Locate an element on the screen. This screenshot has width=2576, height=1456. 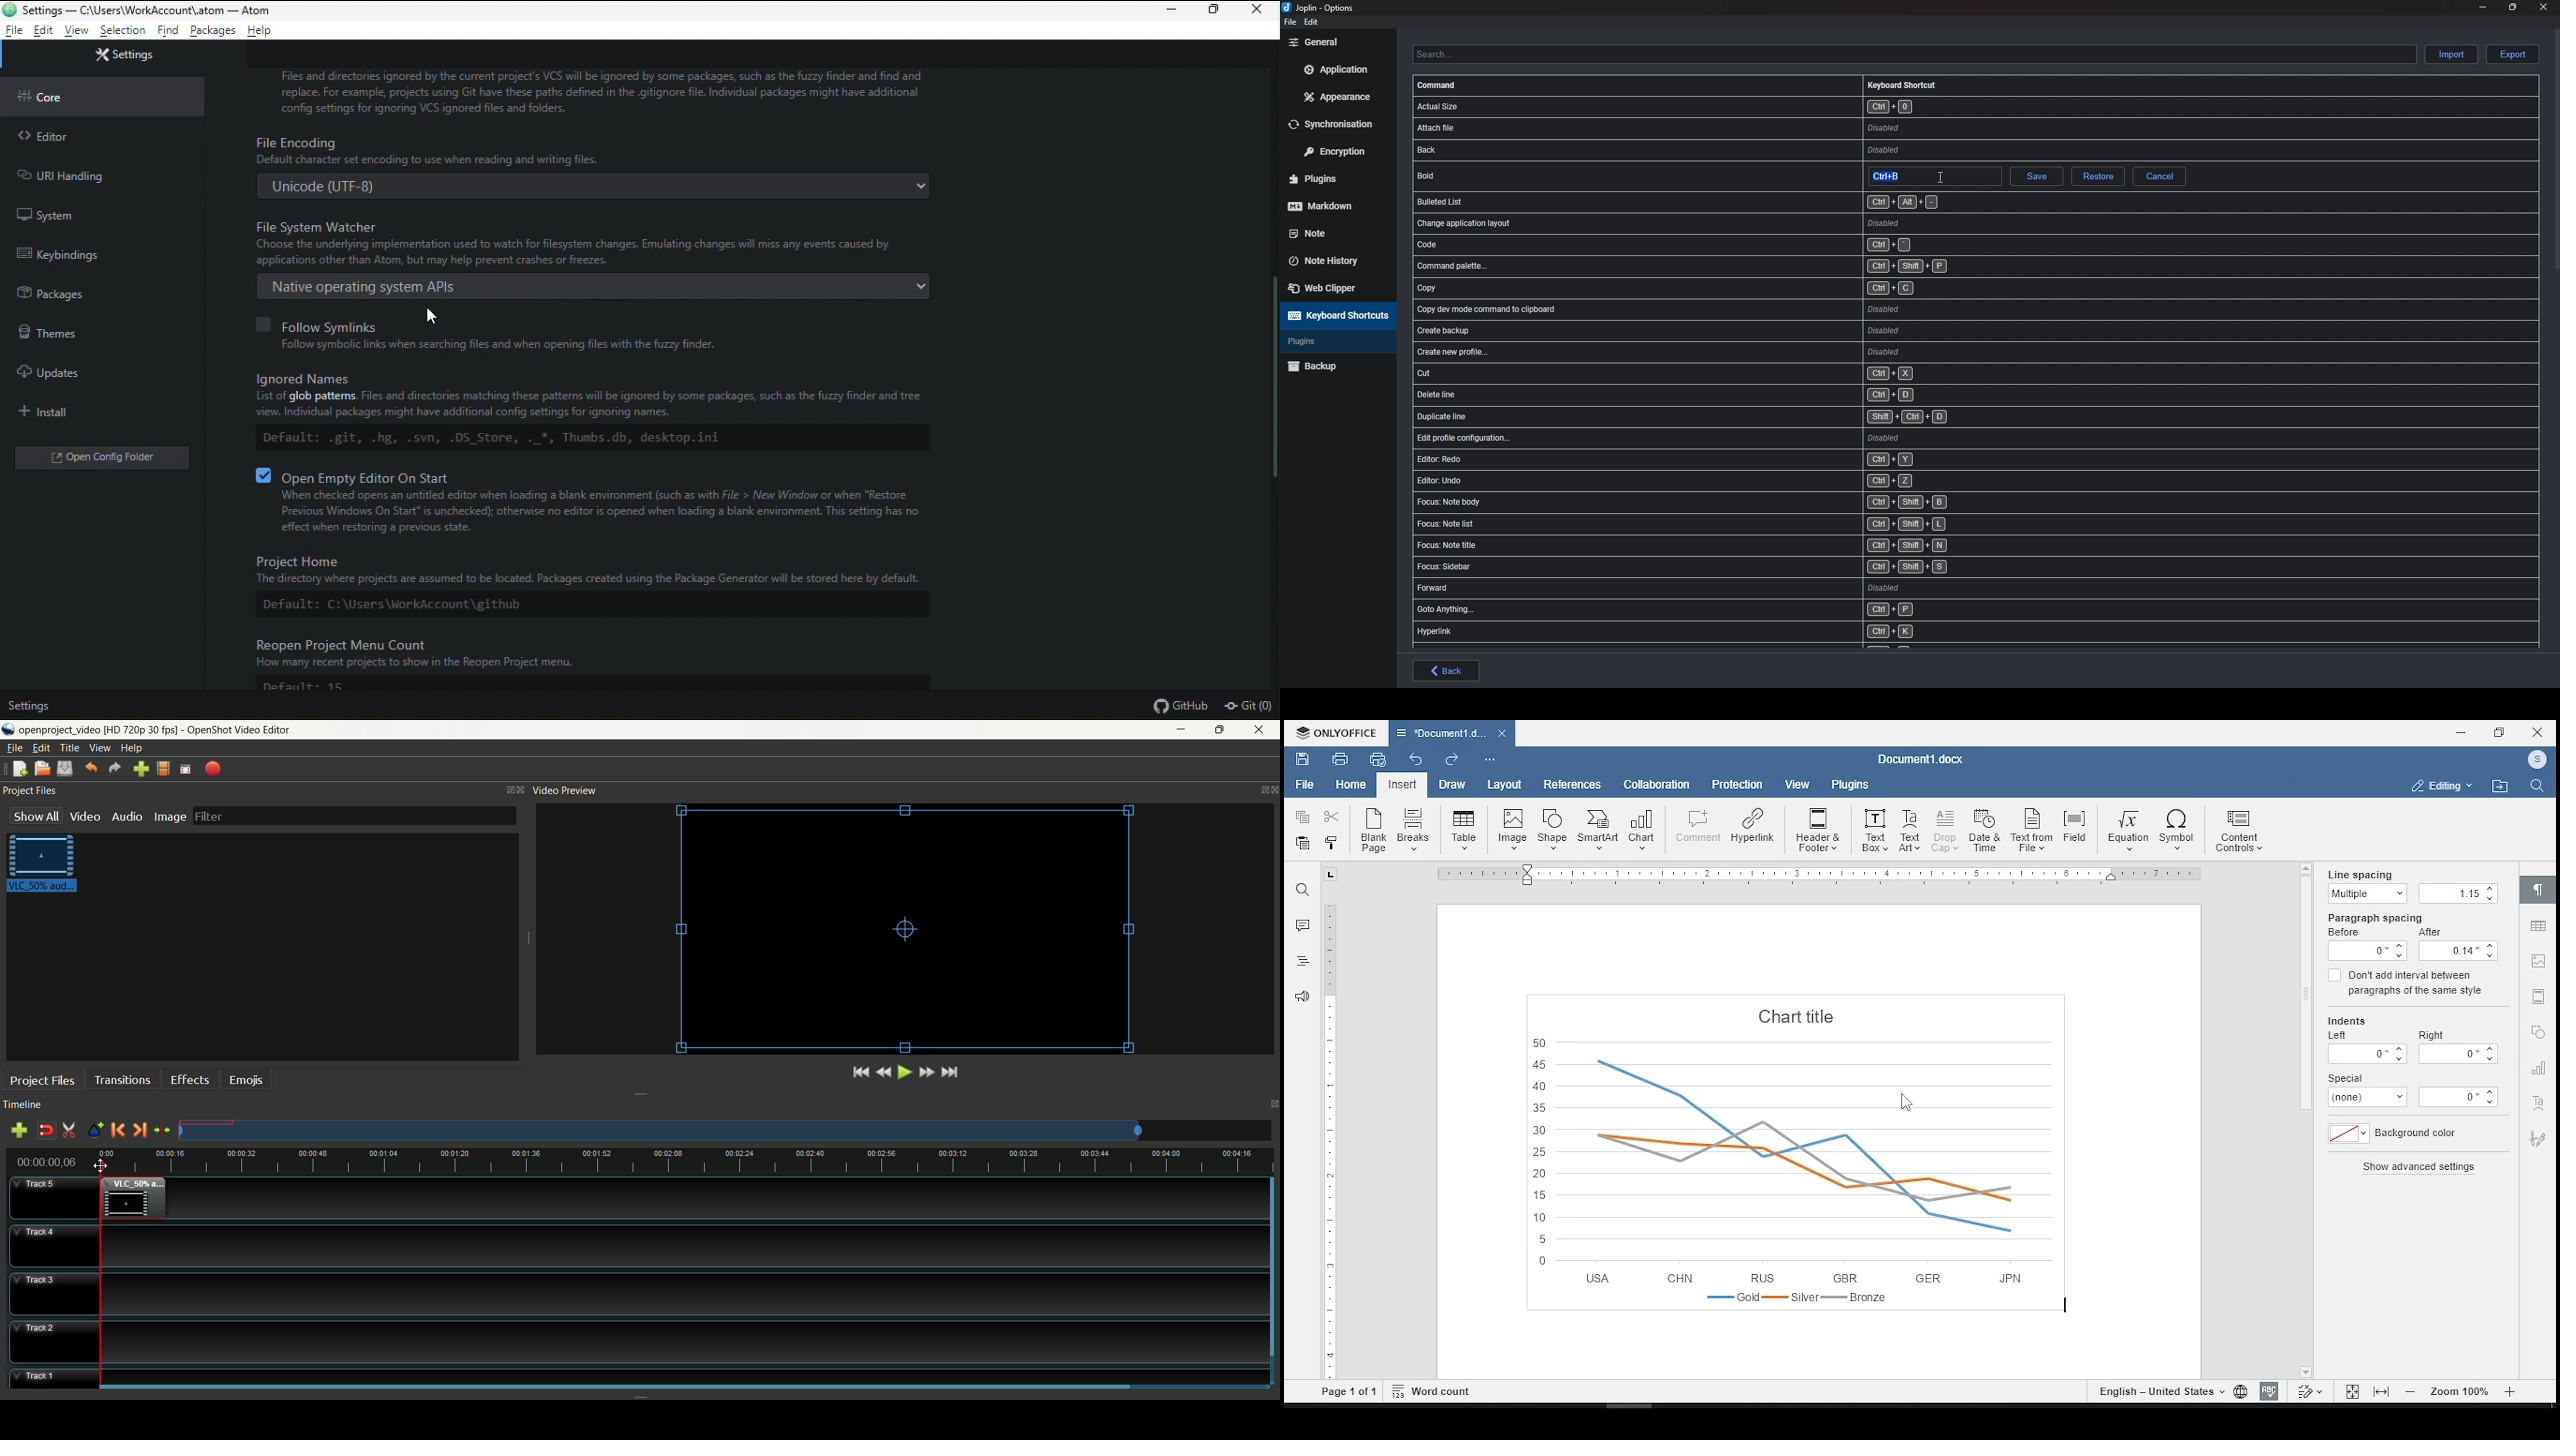
file name and file path is located at coordinates (139, 10).